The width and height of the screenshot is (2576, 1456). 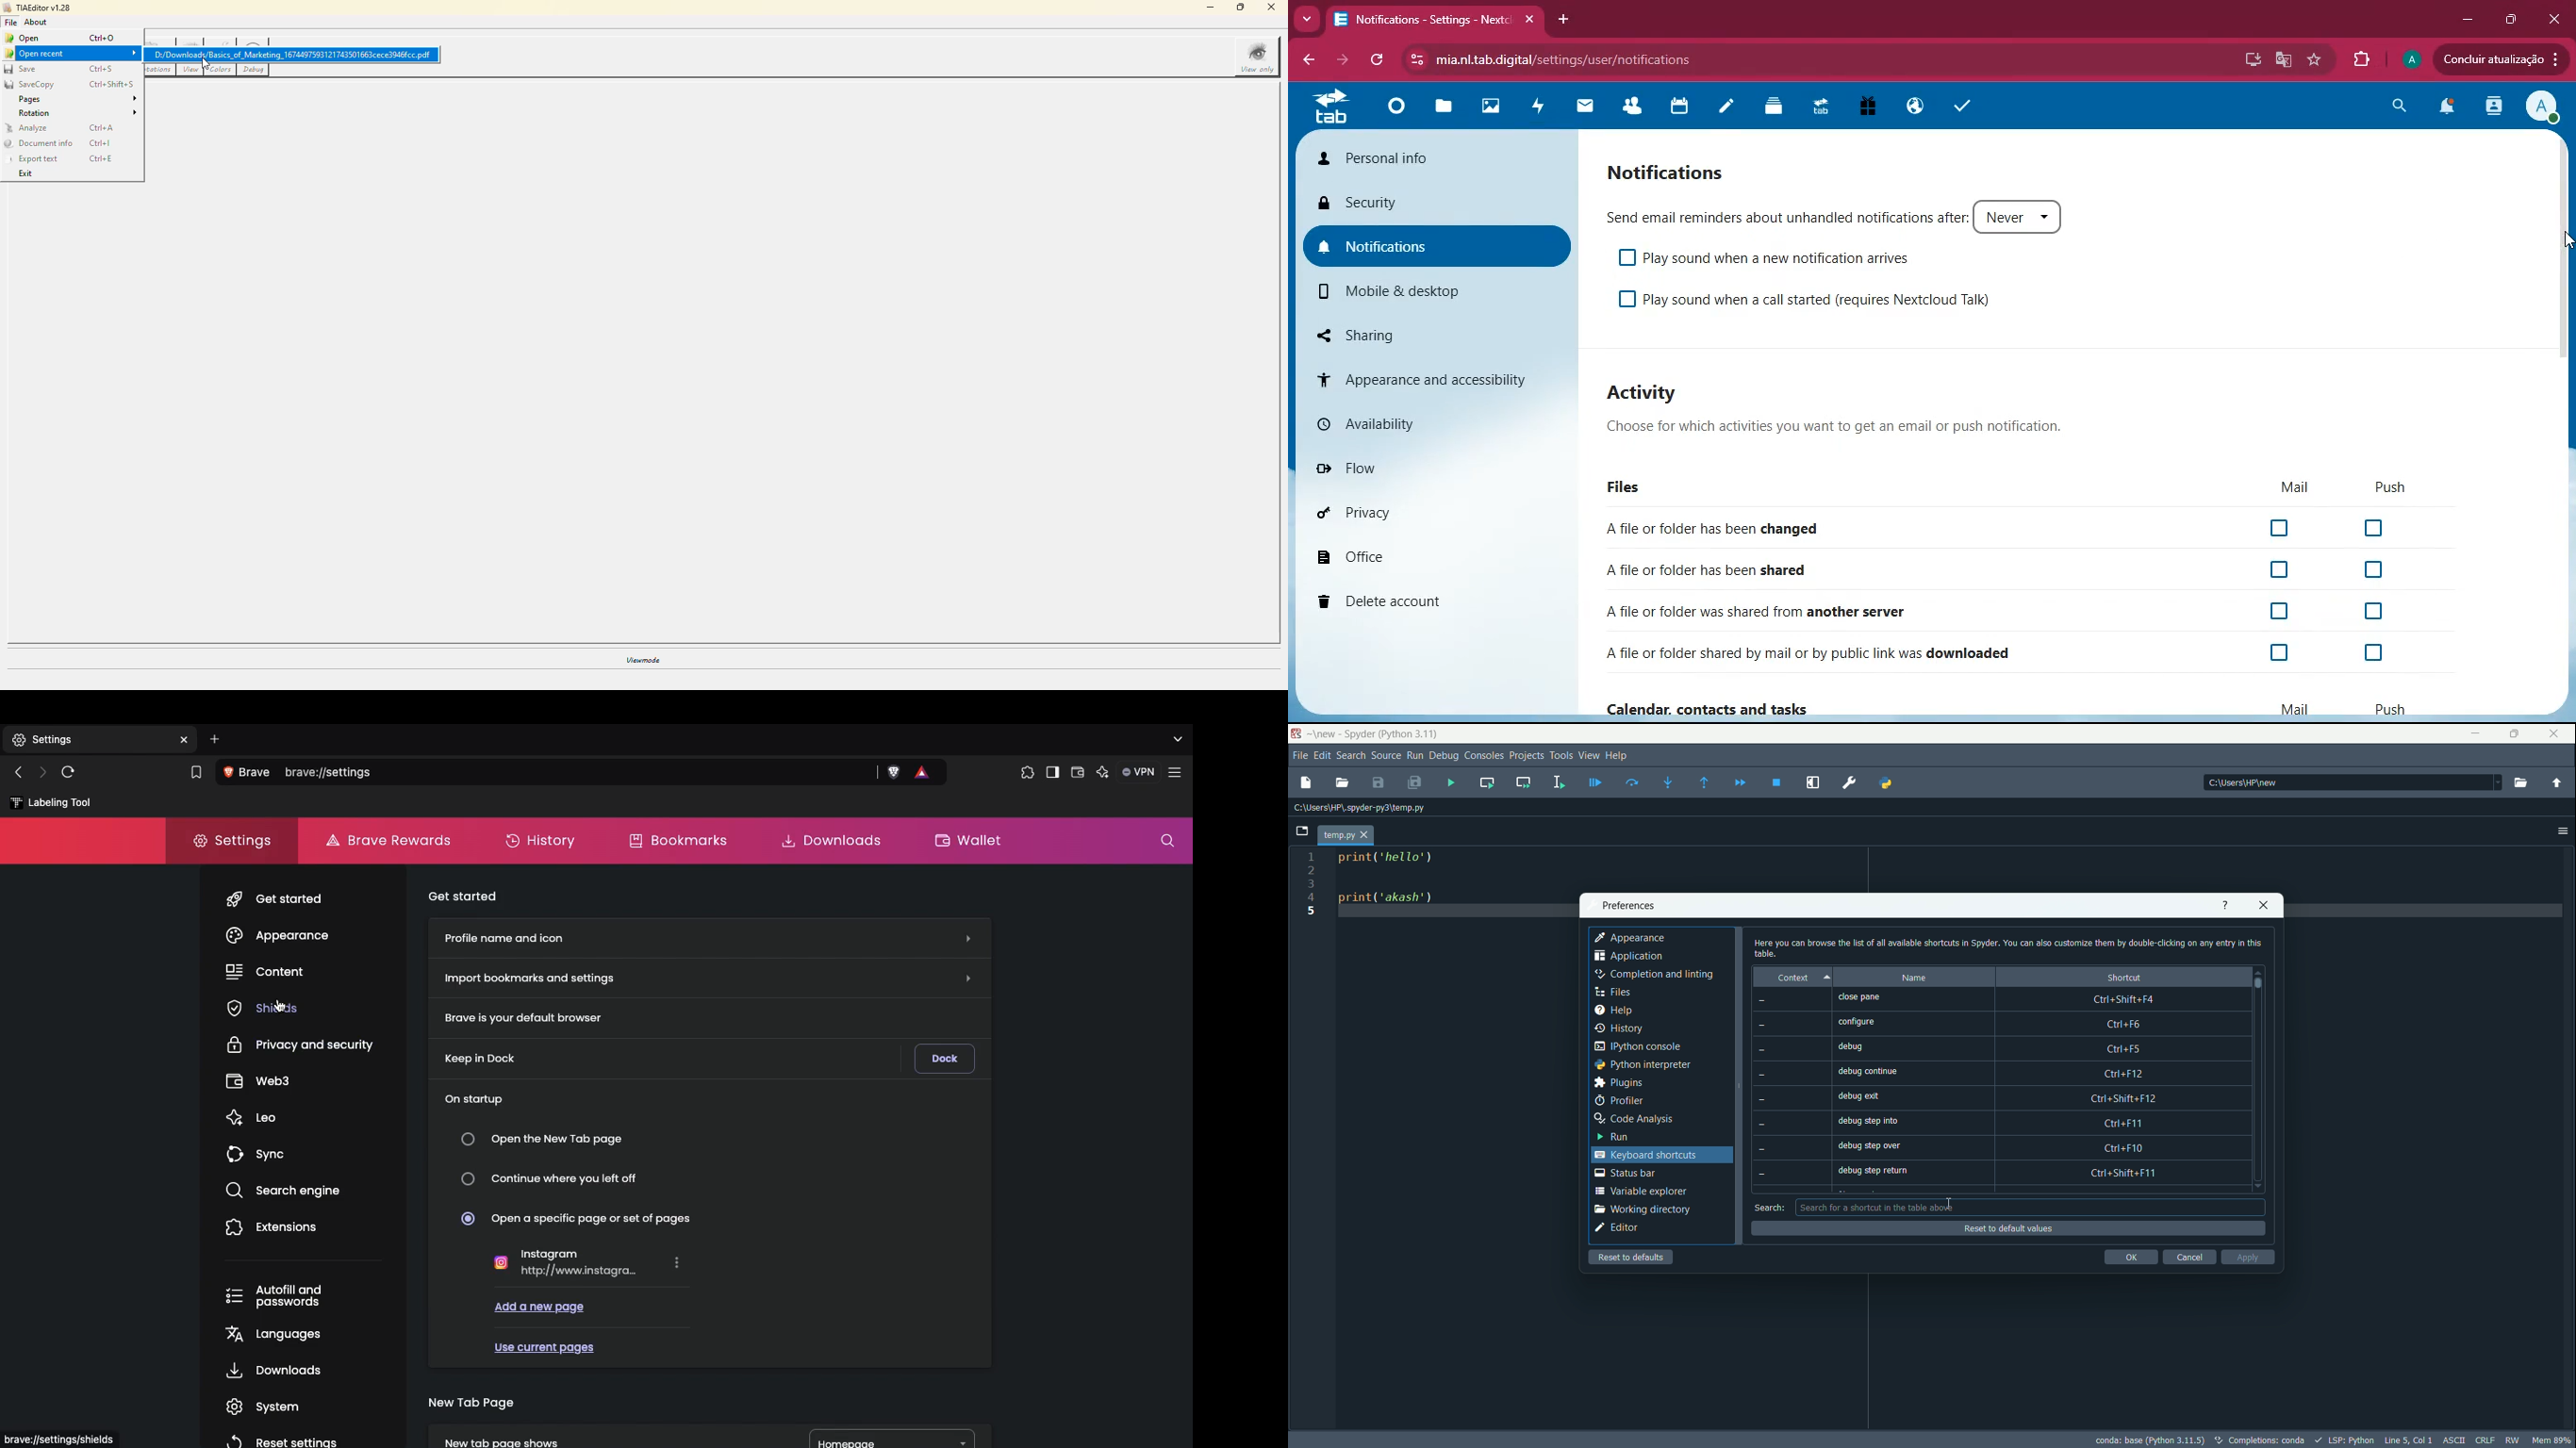 What do you see at coordinates (1638, 1119) in the screenshot?
I see `code analysis` at bounding box center [1638, 1119].